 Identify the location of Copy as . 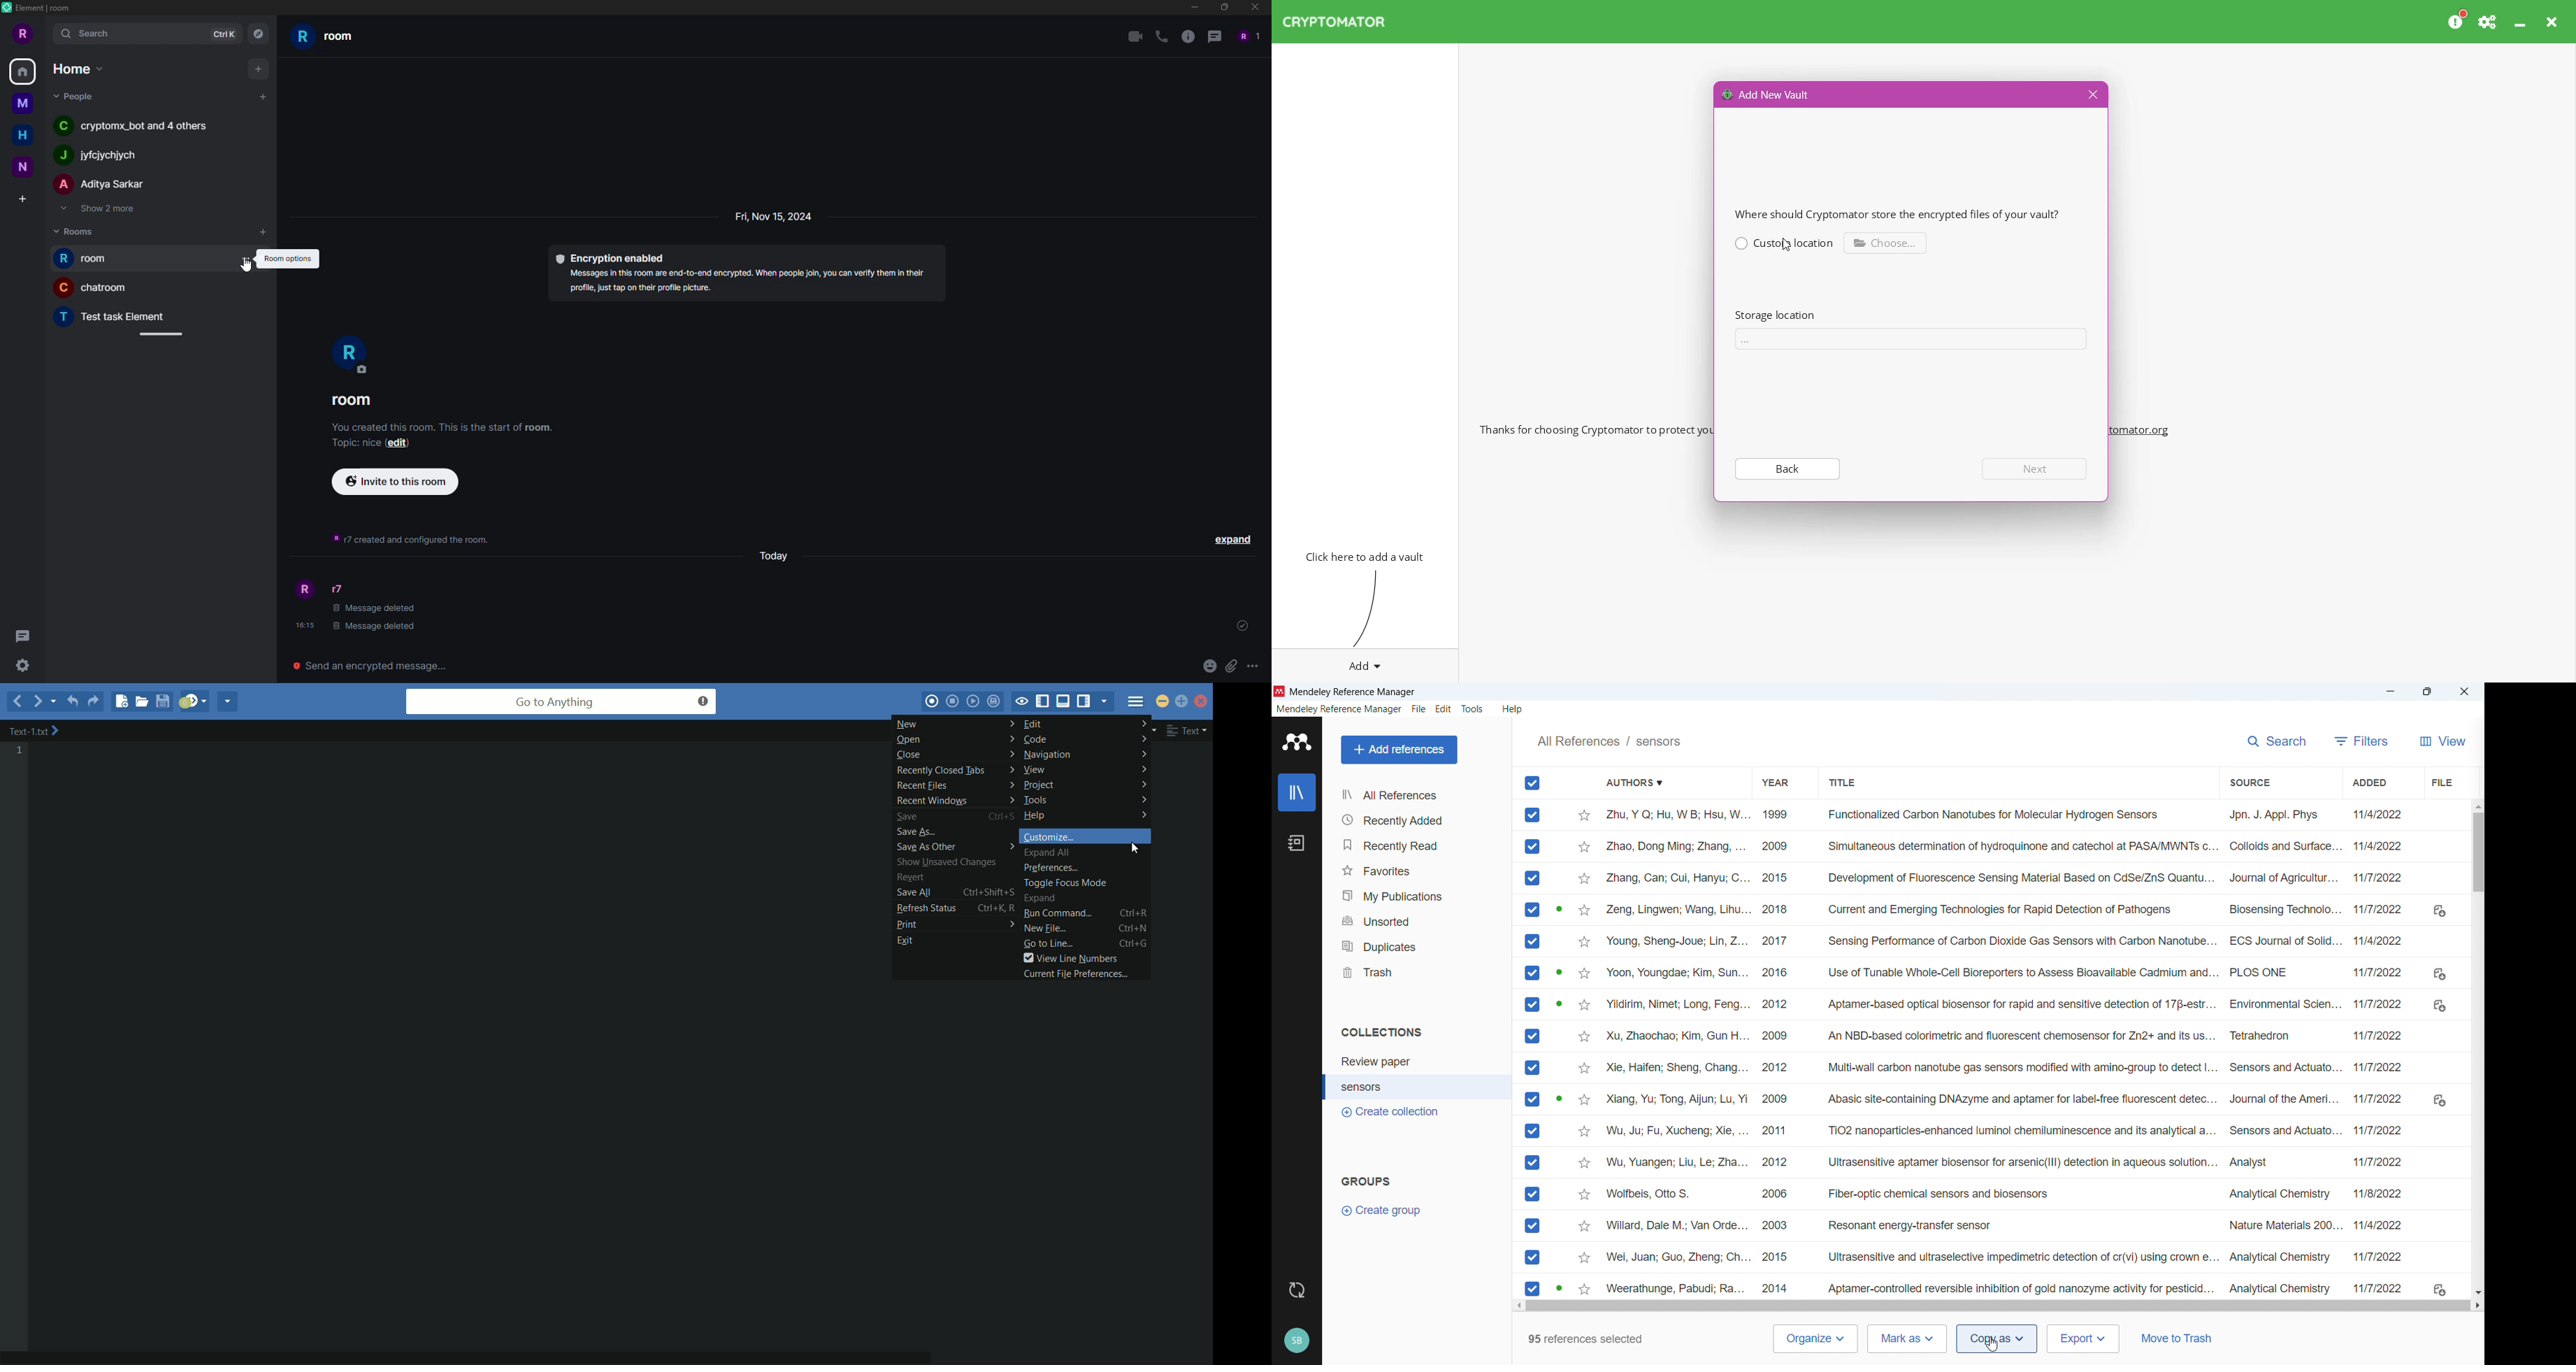
(1997, 1339).